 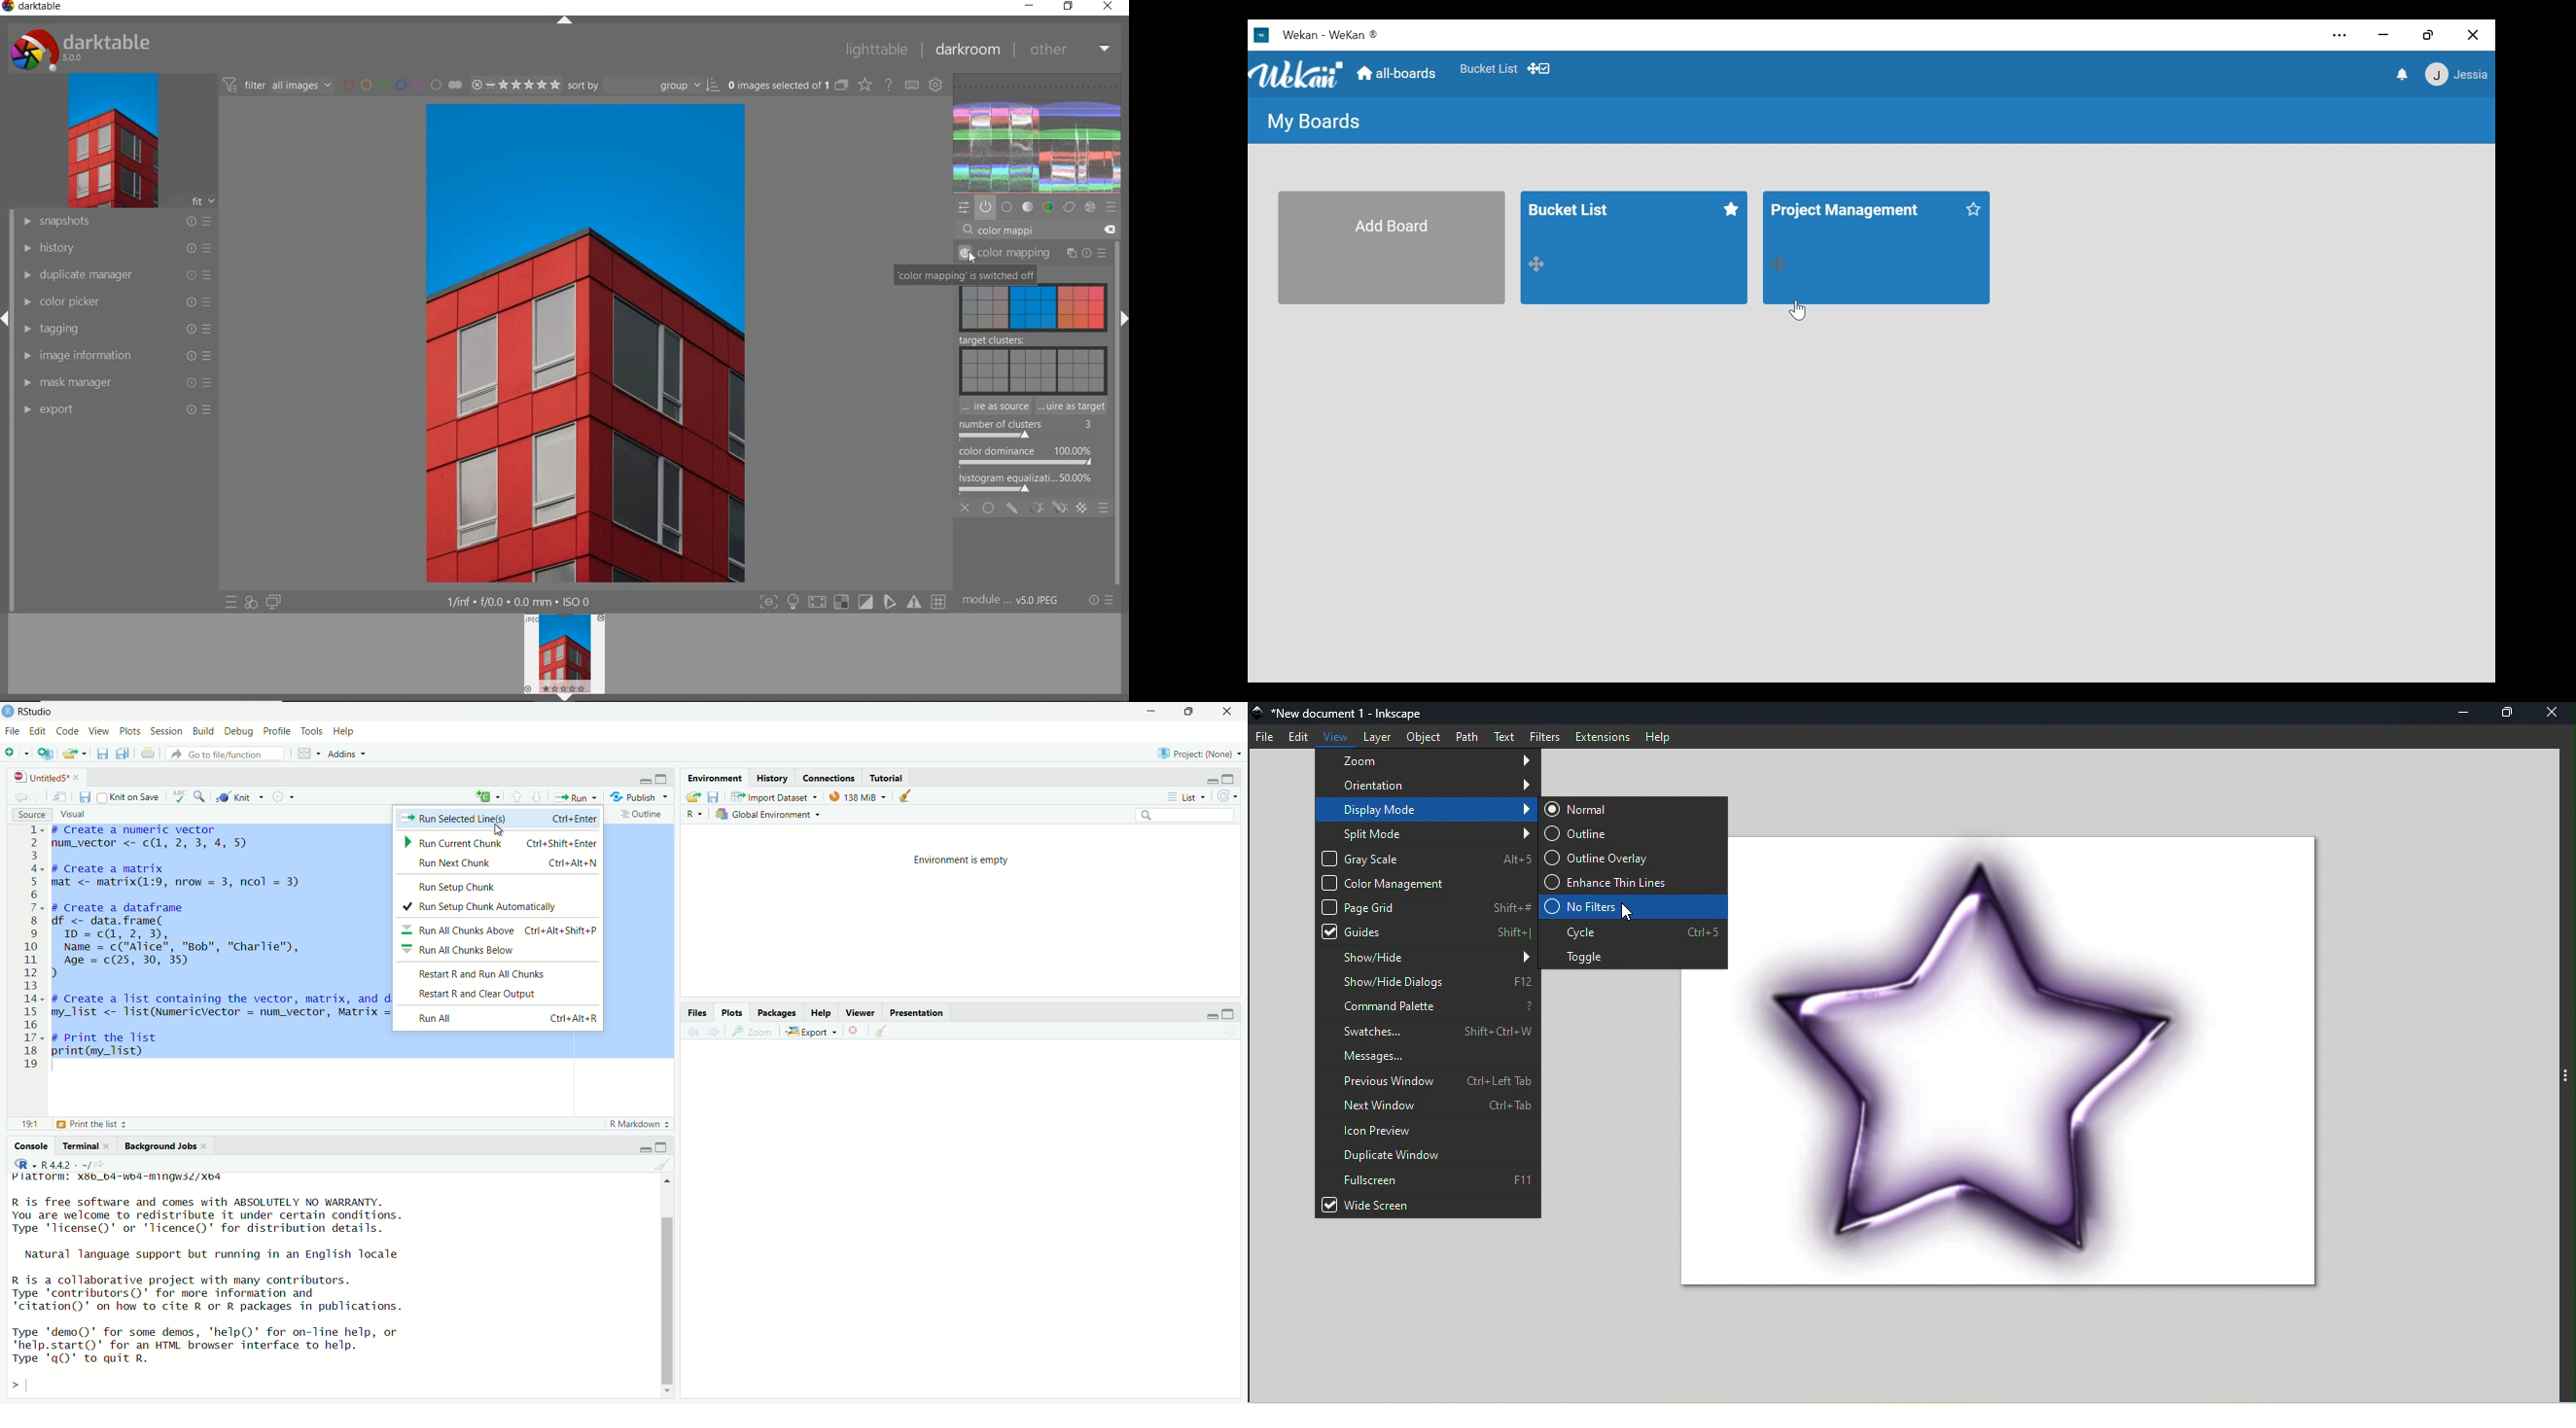 I want to click on image information, so click(x=116, y=356).